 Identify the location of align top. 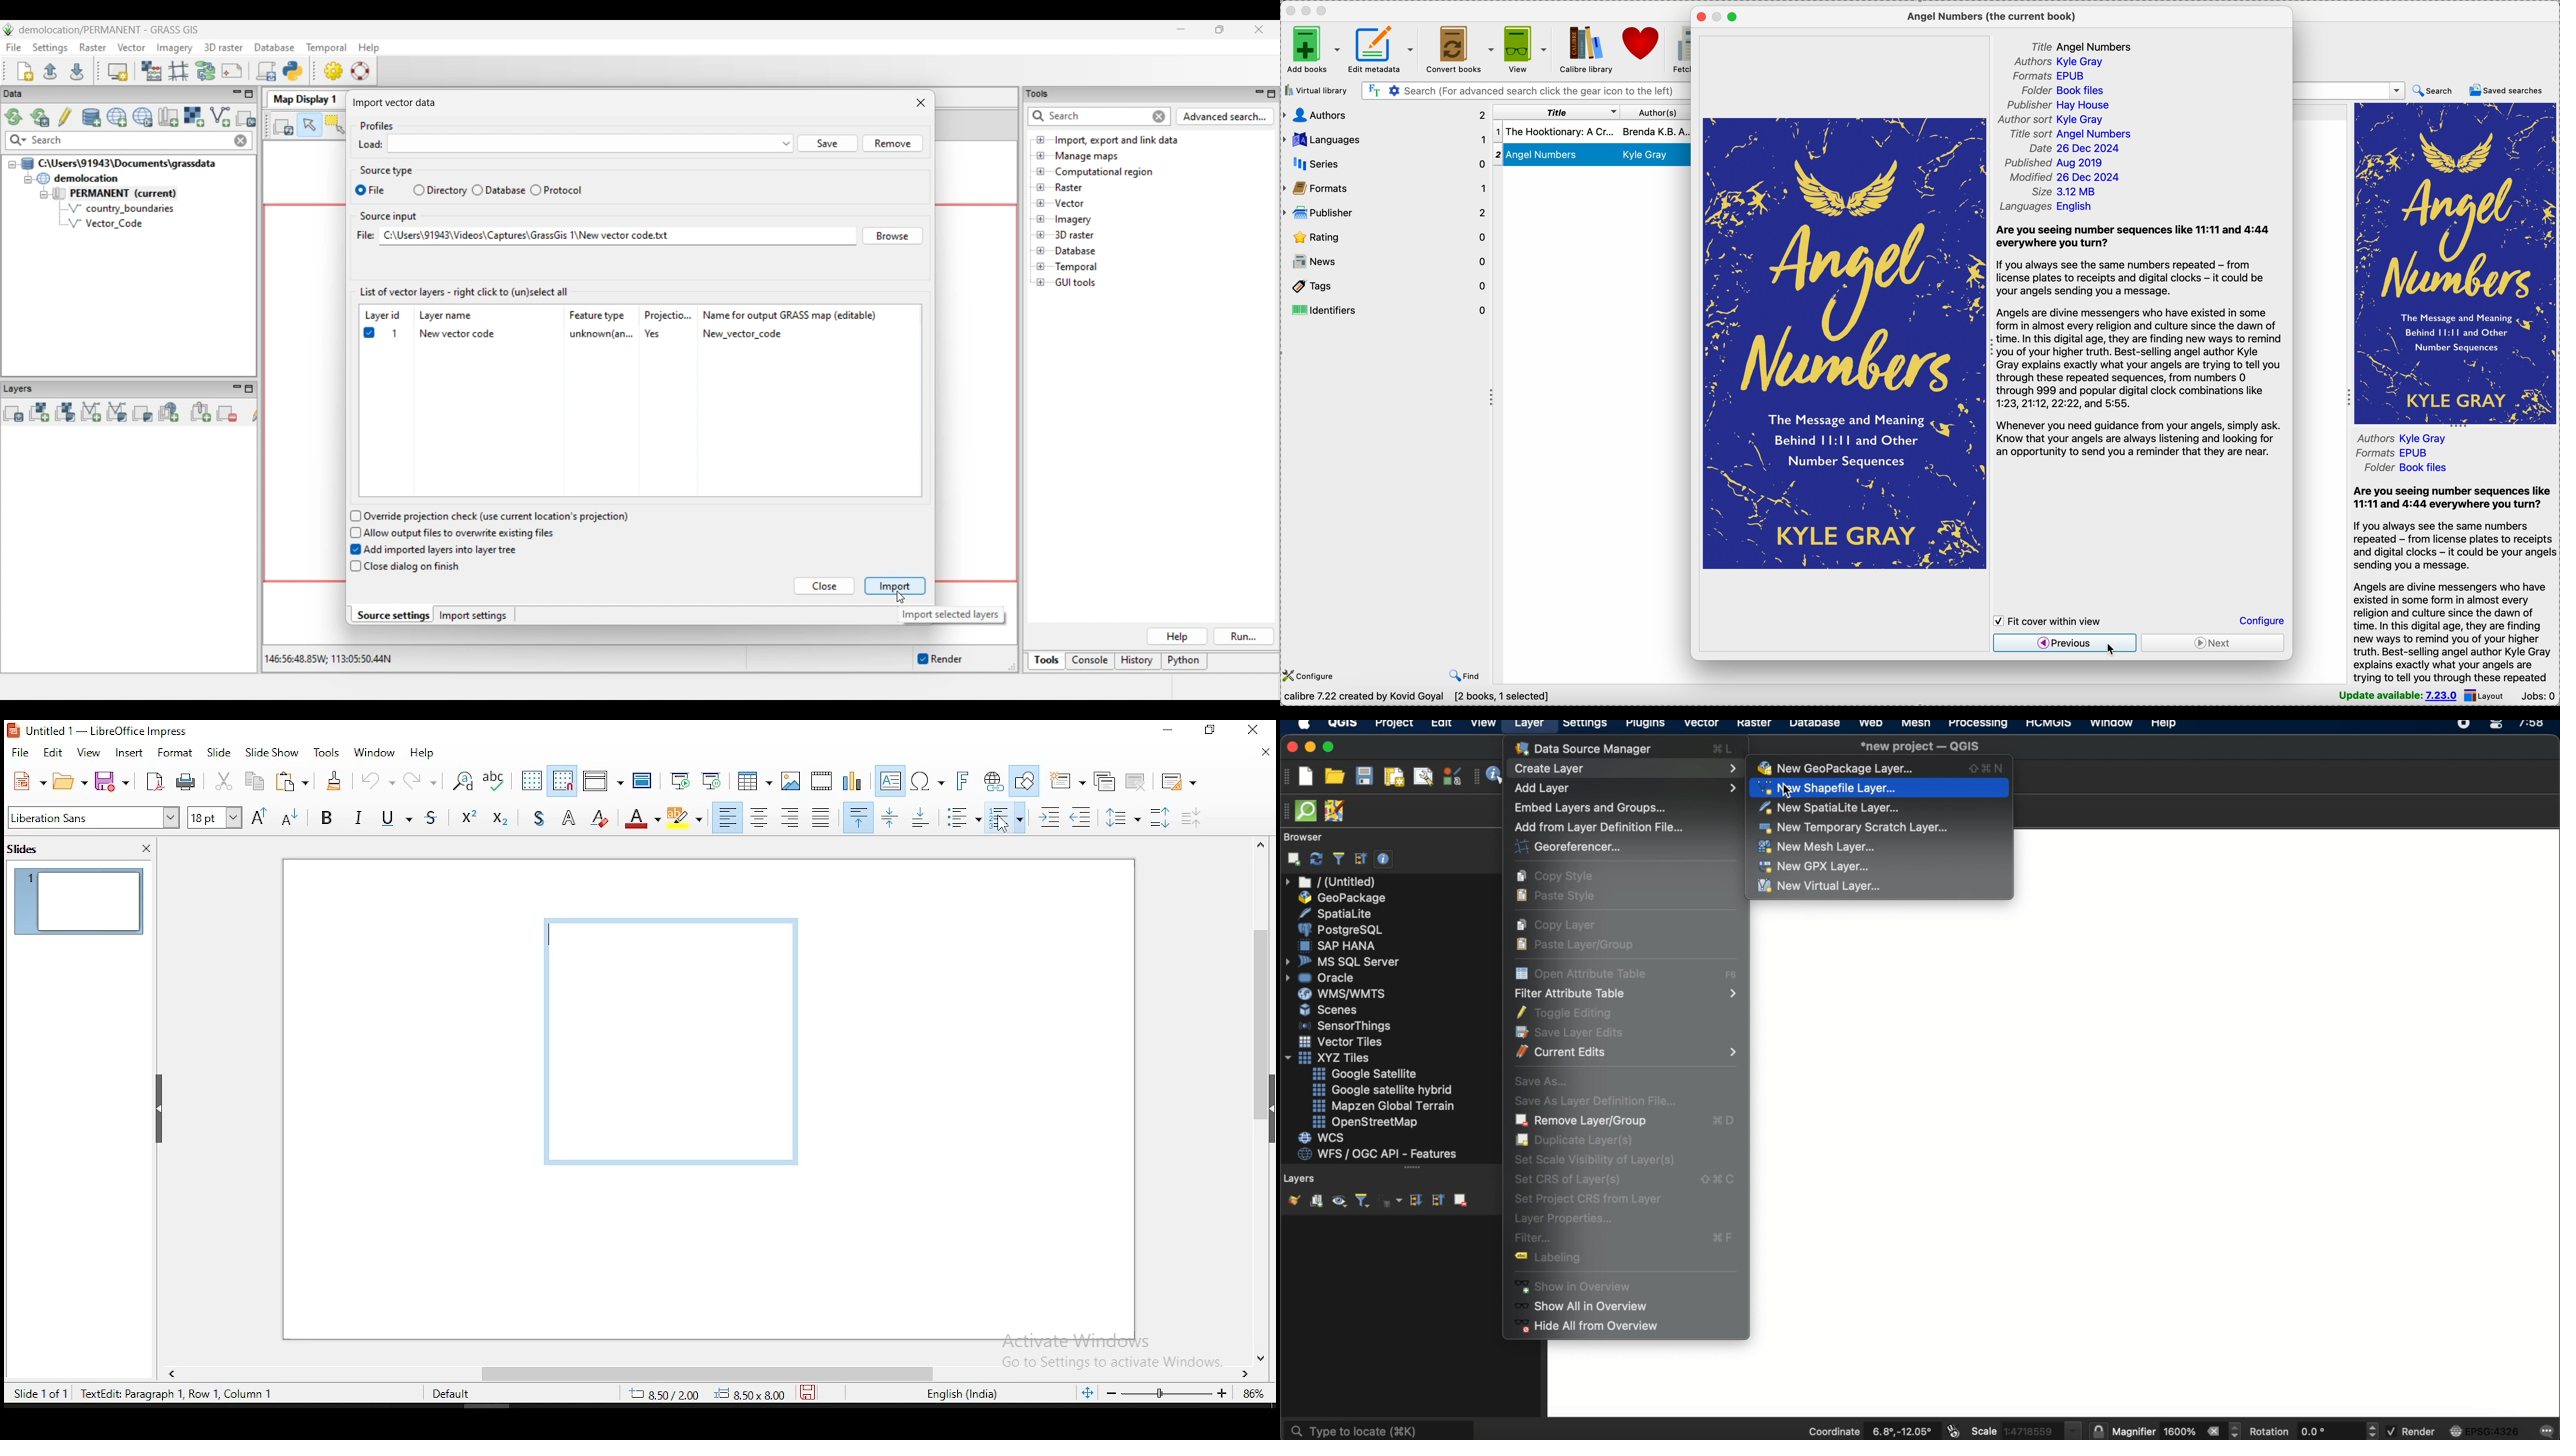
(856, 819).